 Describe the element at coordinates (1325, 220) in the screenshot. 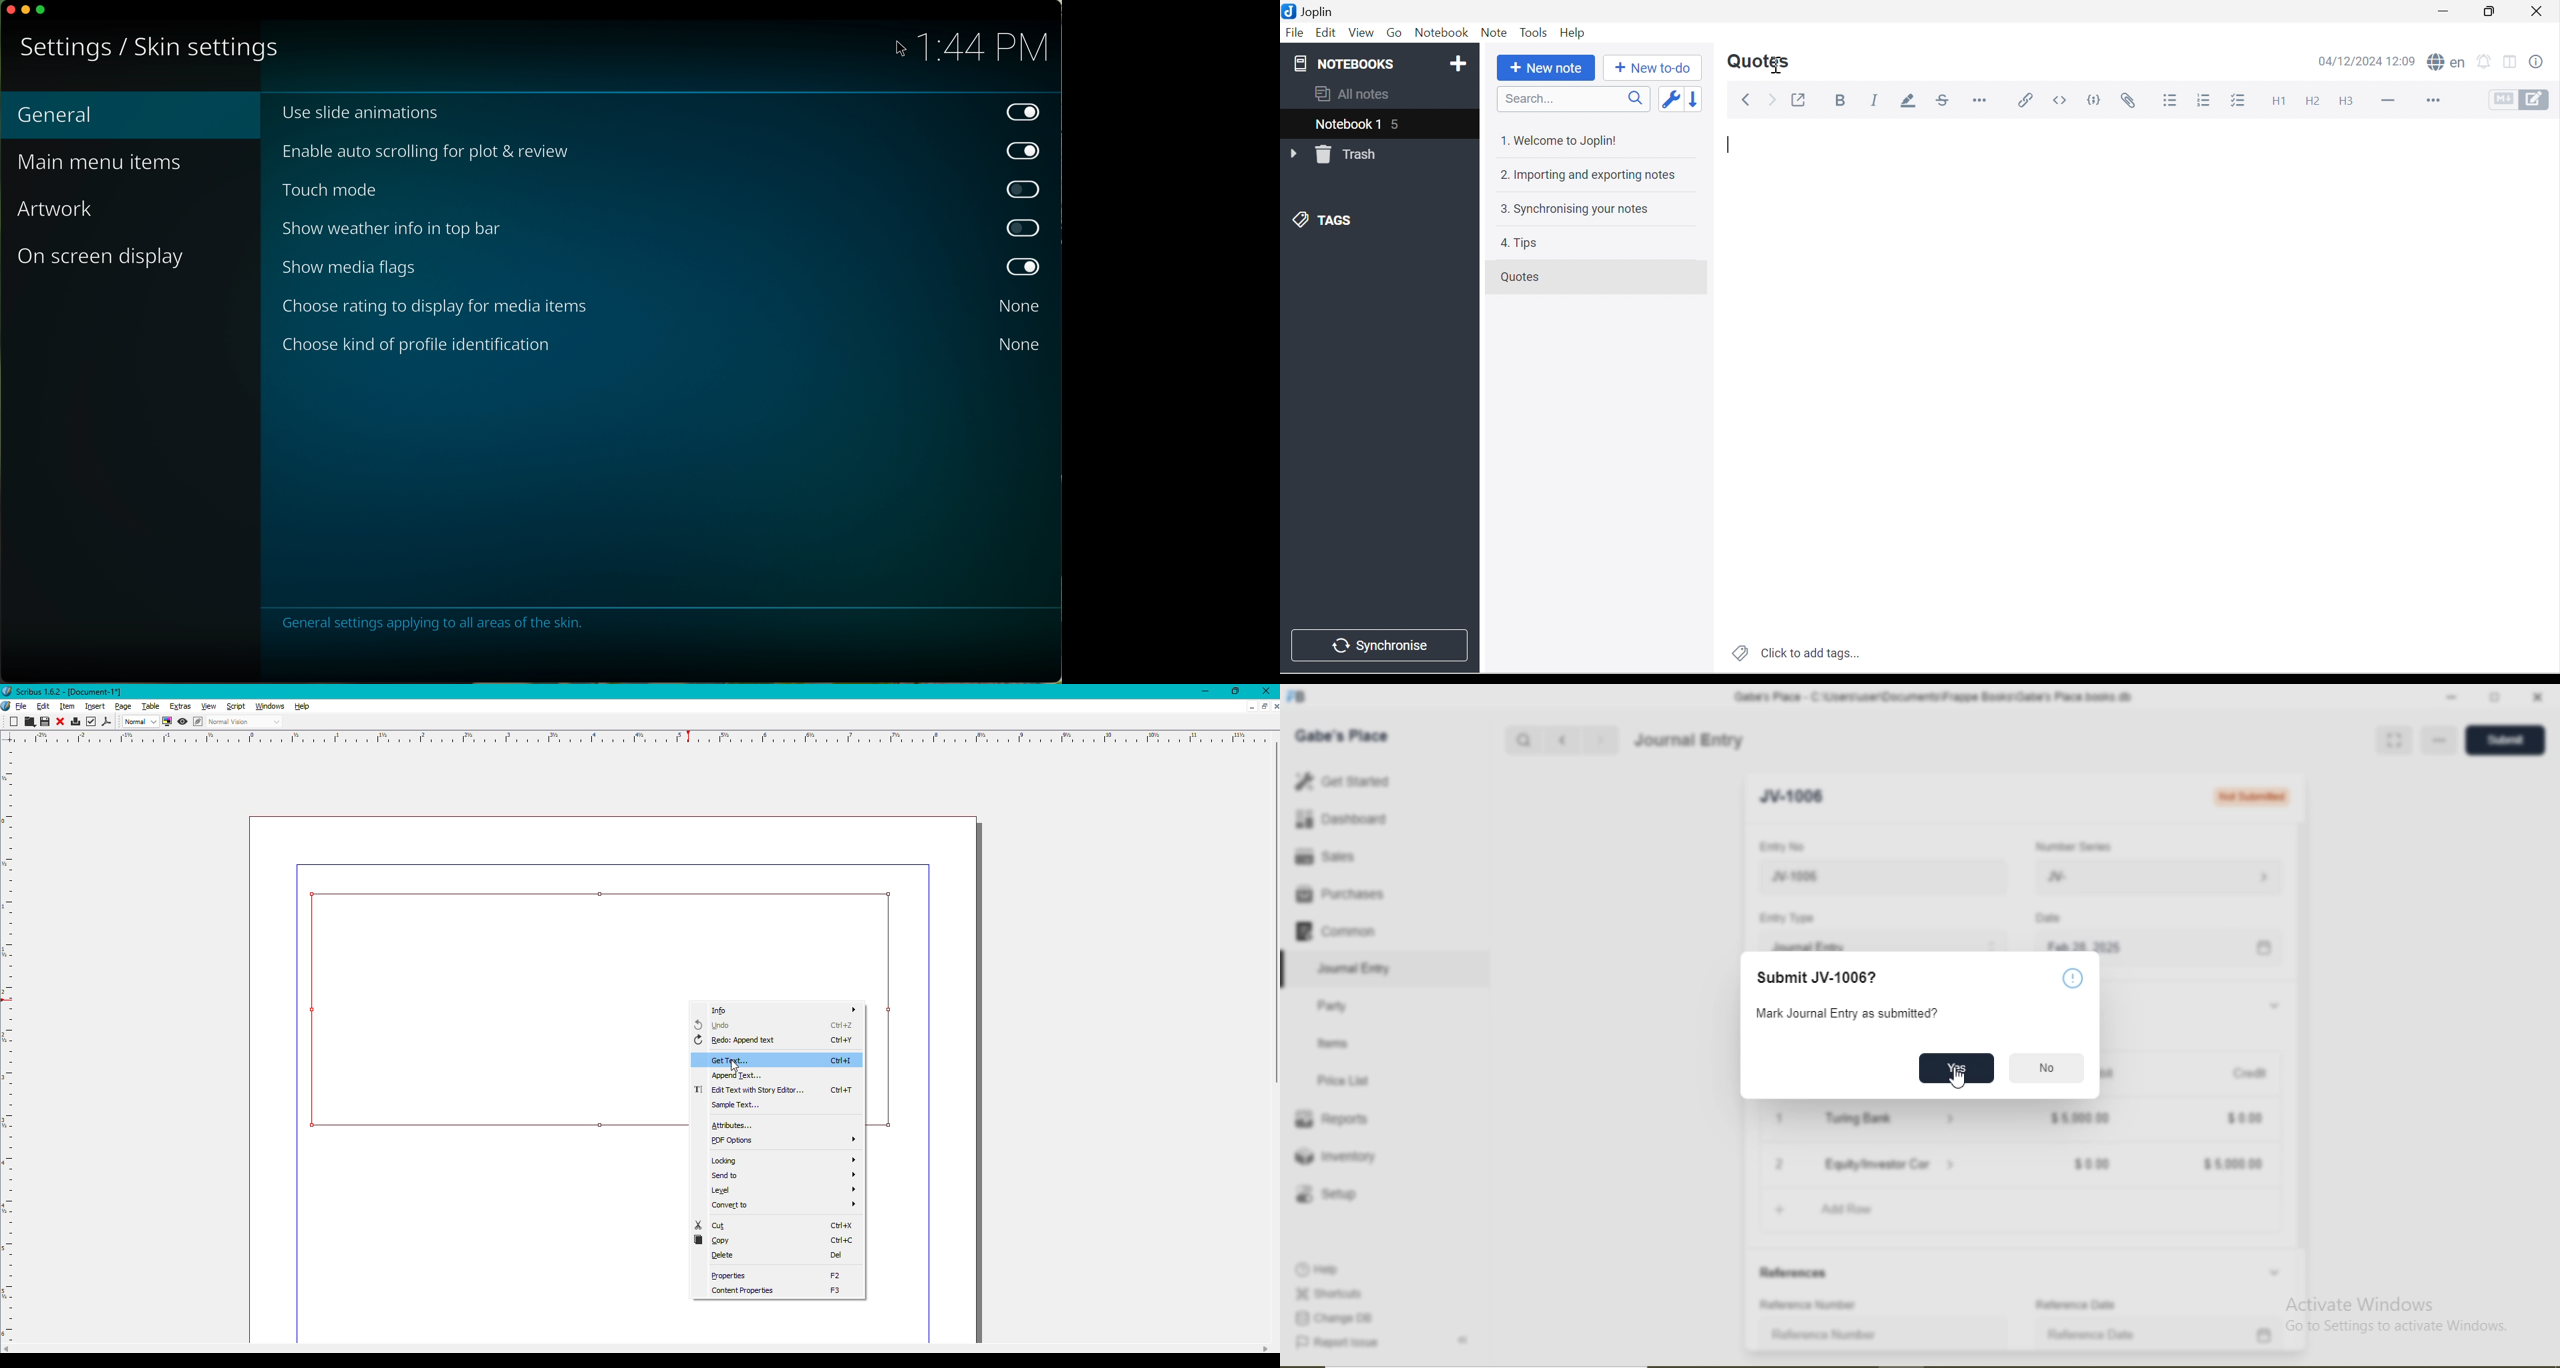

I see `TAGS` at that location.